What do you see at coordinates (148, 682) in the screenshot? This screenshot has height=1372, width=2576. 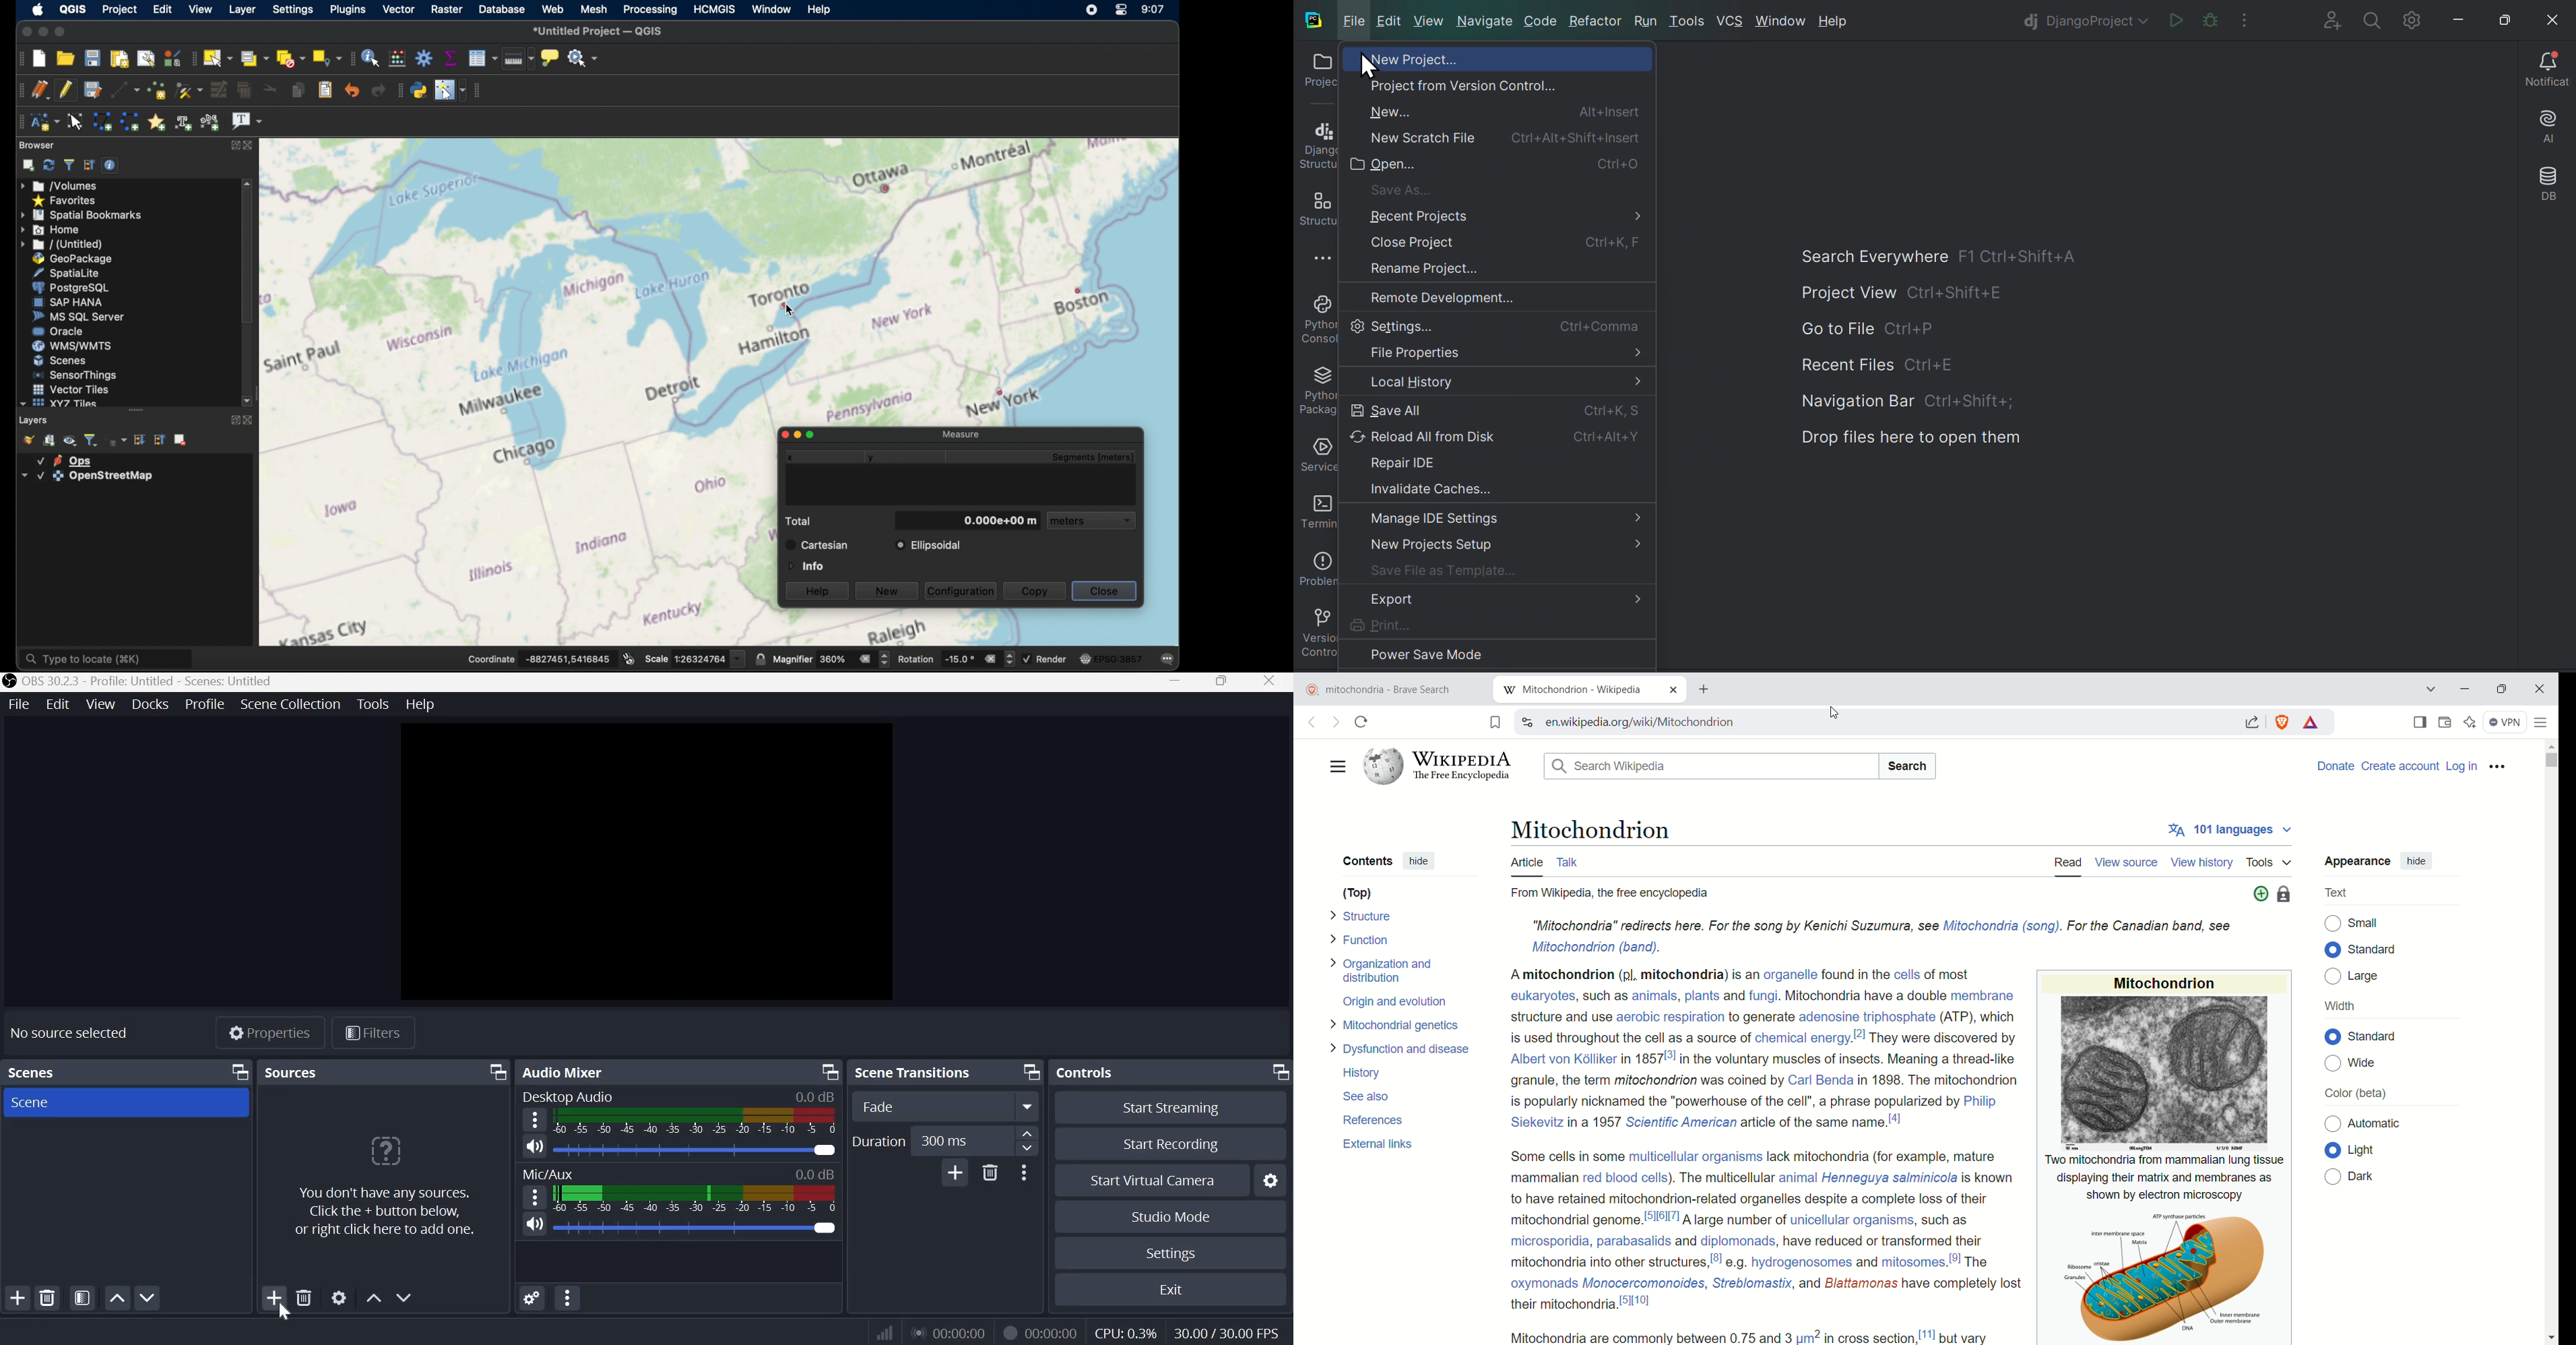 I see `OBS 30.2.3 - Profile: Untitled - Scenes: Untitled` at bounding box center [148, 682].